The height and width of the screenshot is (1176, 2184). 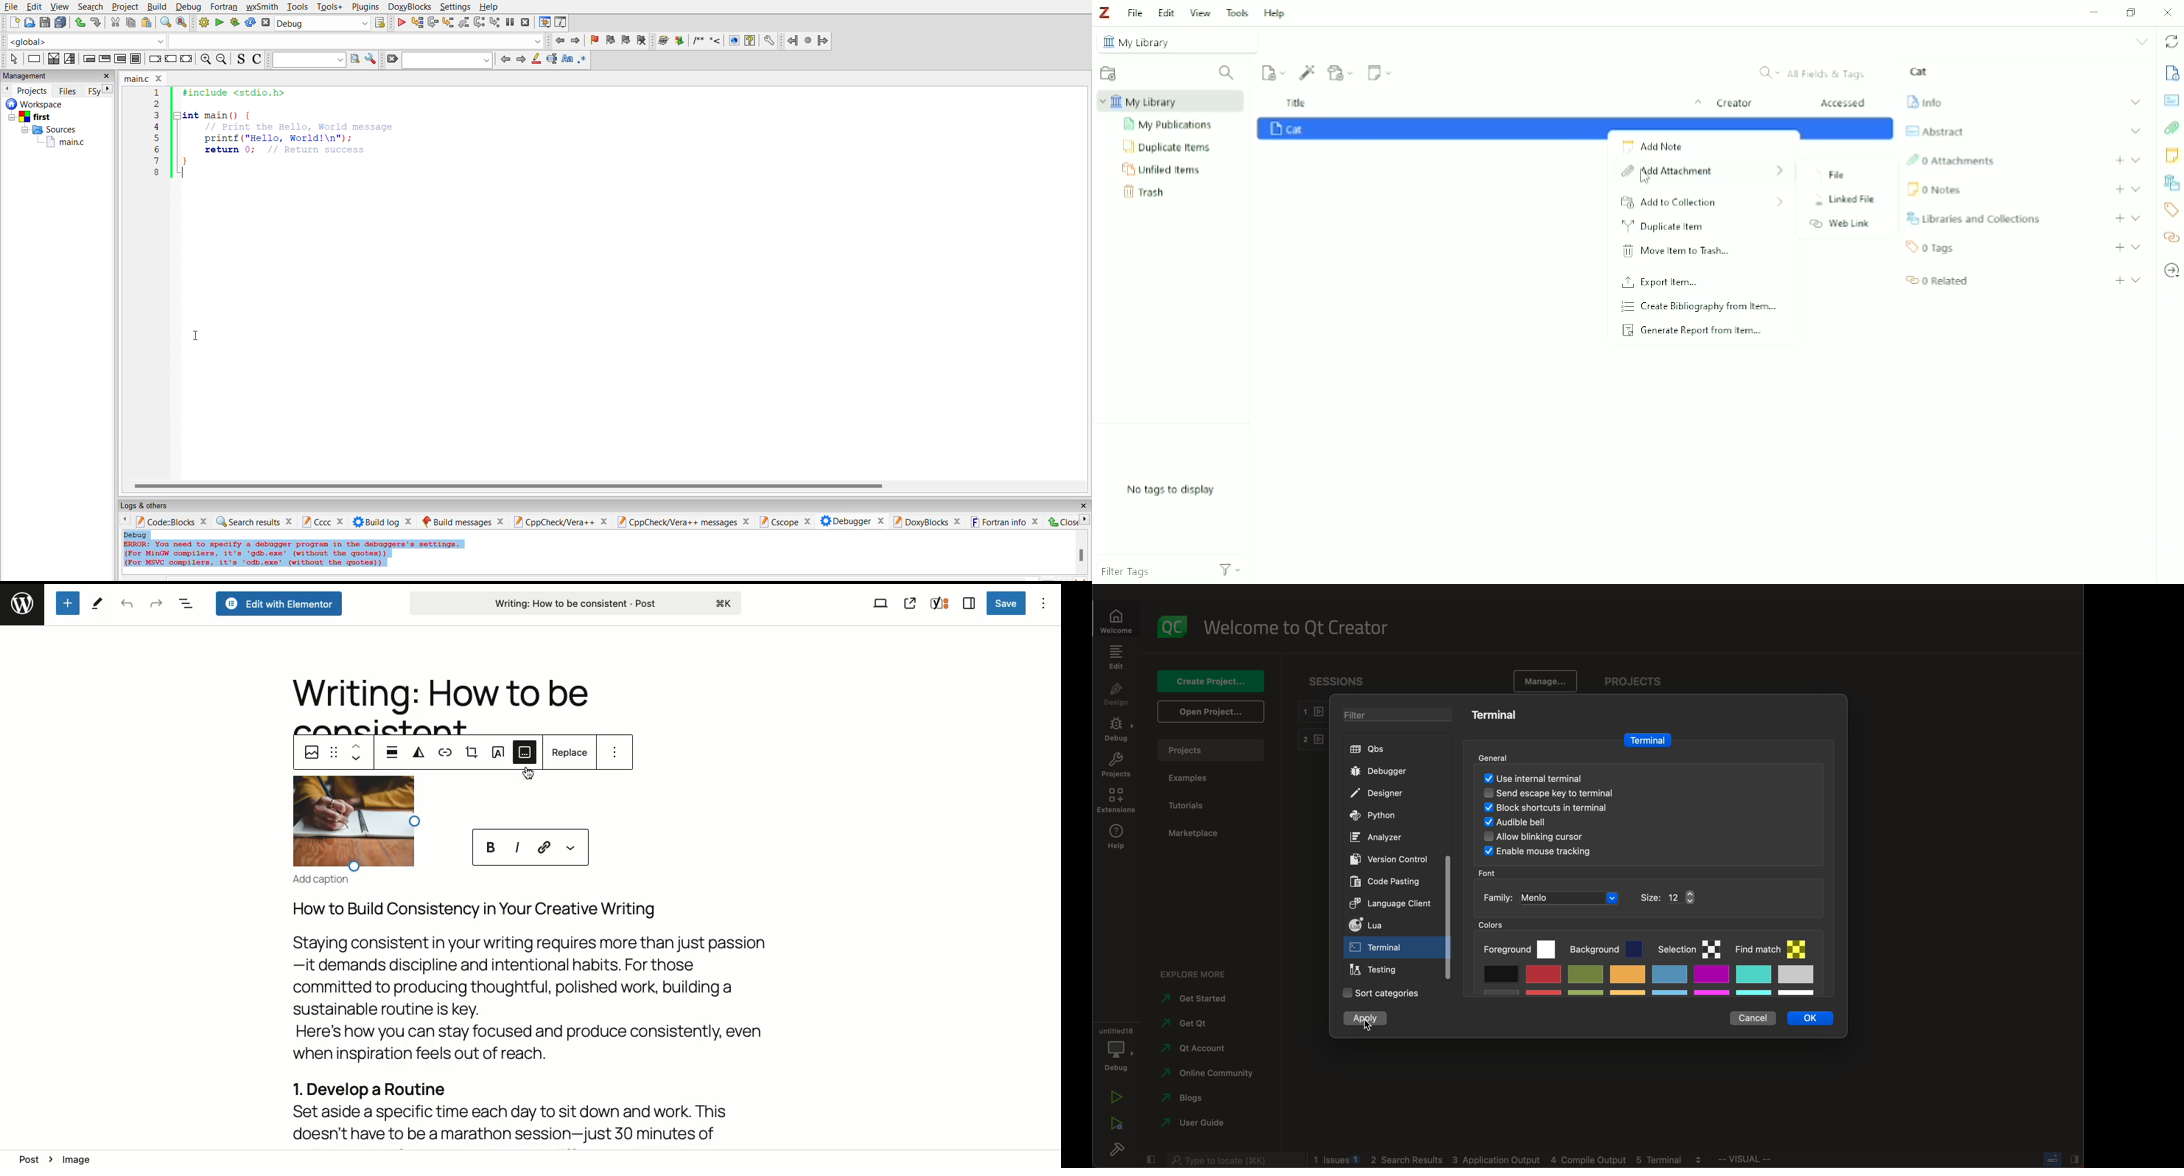 I want to click on workspace first Sources main.c, so click(x=51, y=125).